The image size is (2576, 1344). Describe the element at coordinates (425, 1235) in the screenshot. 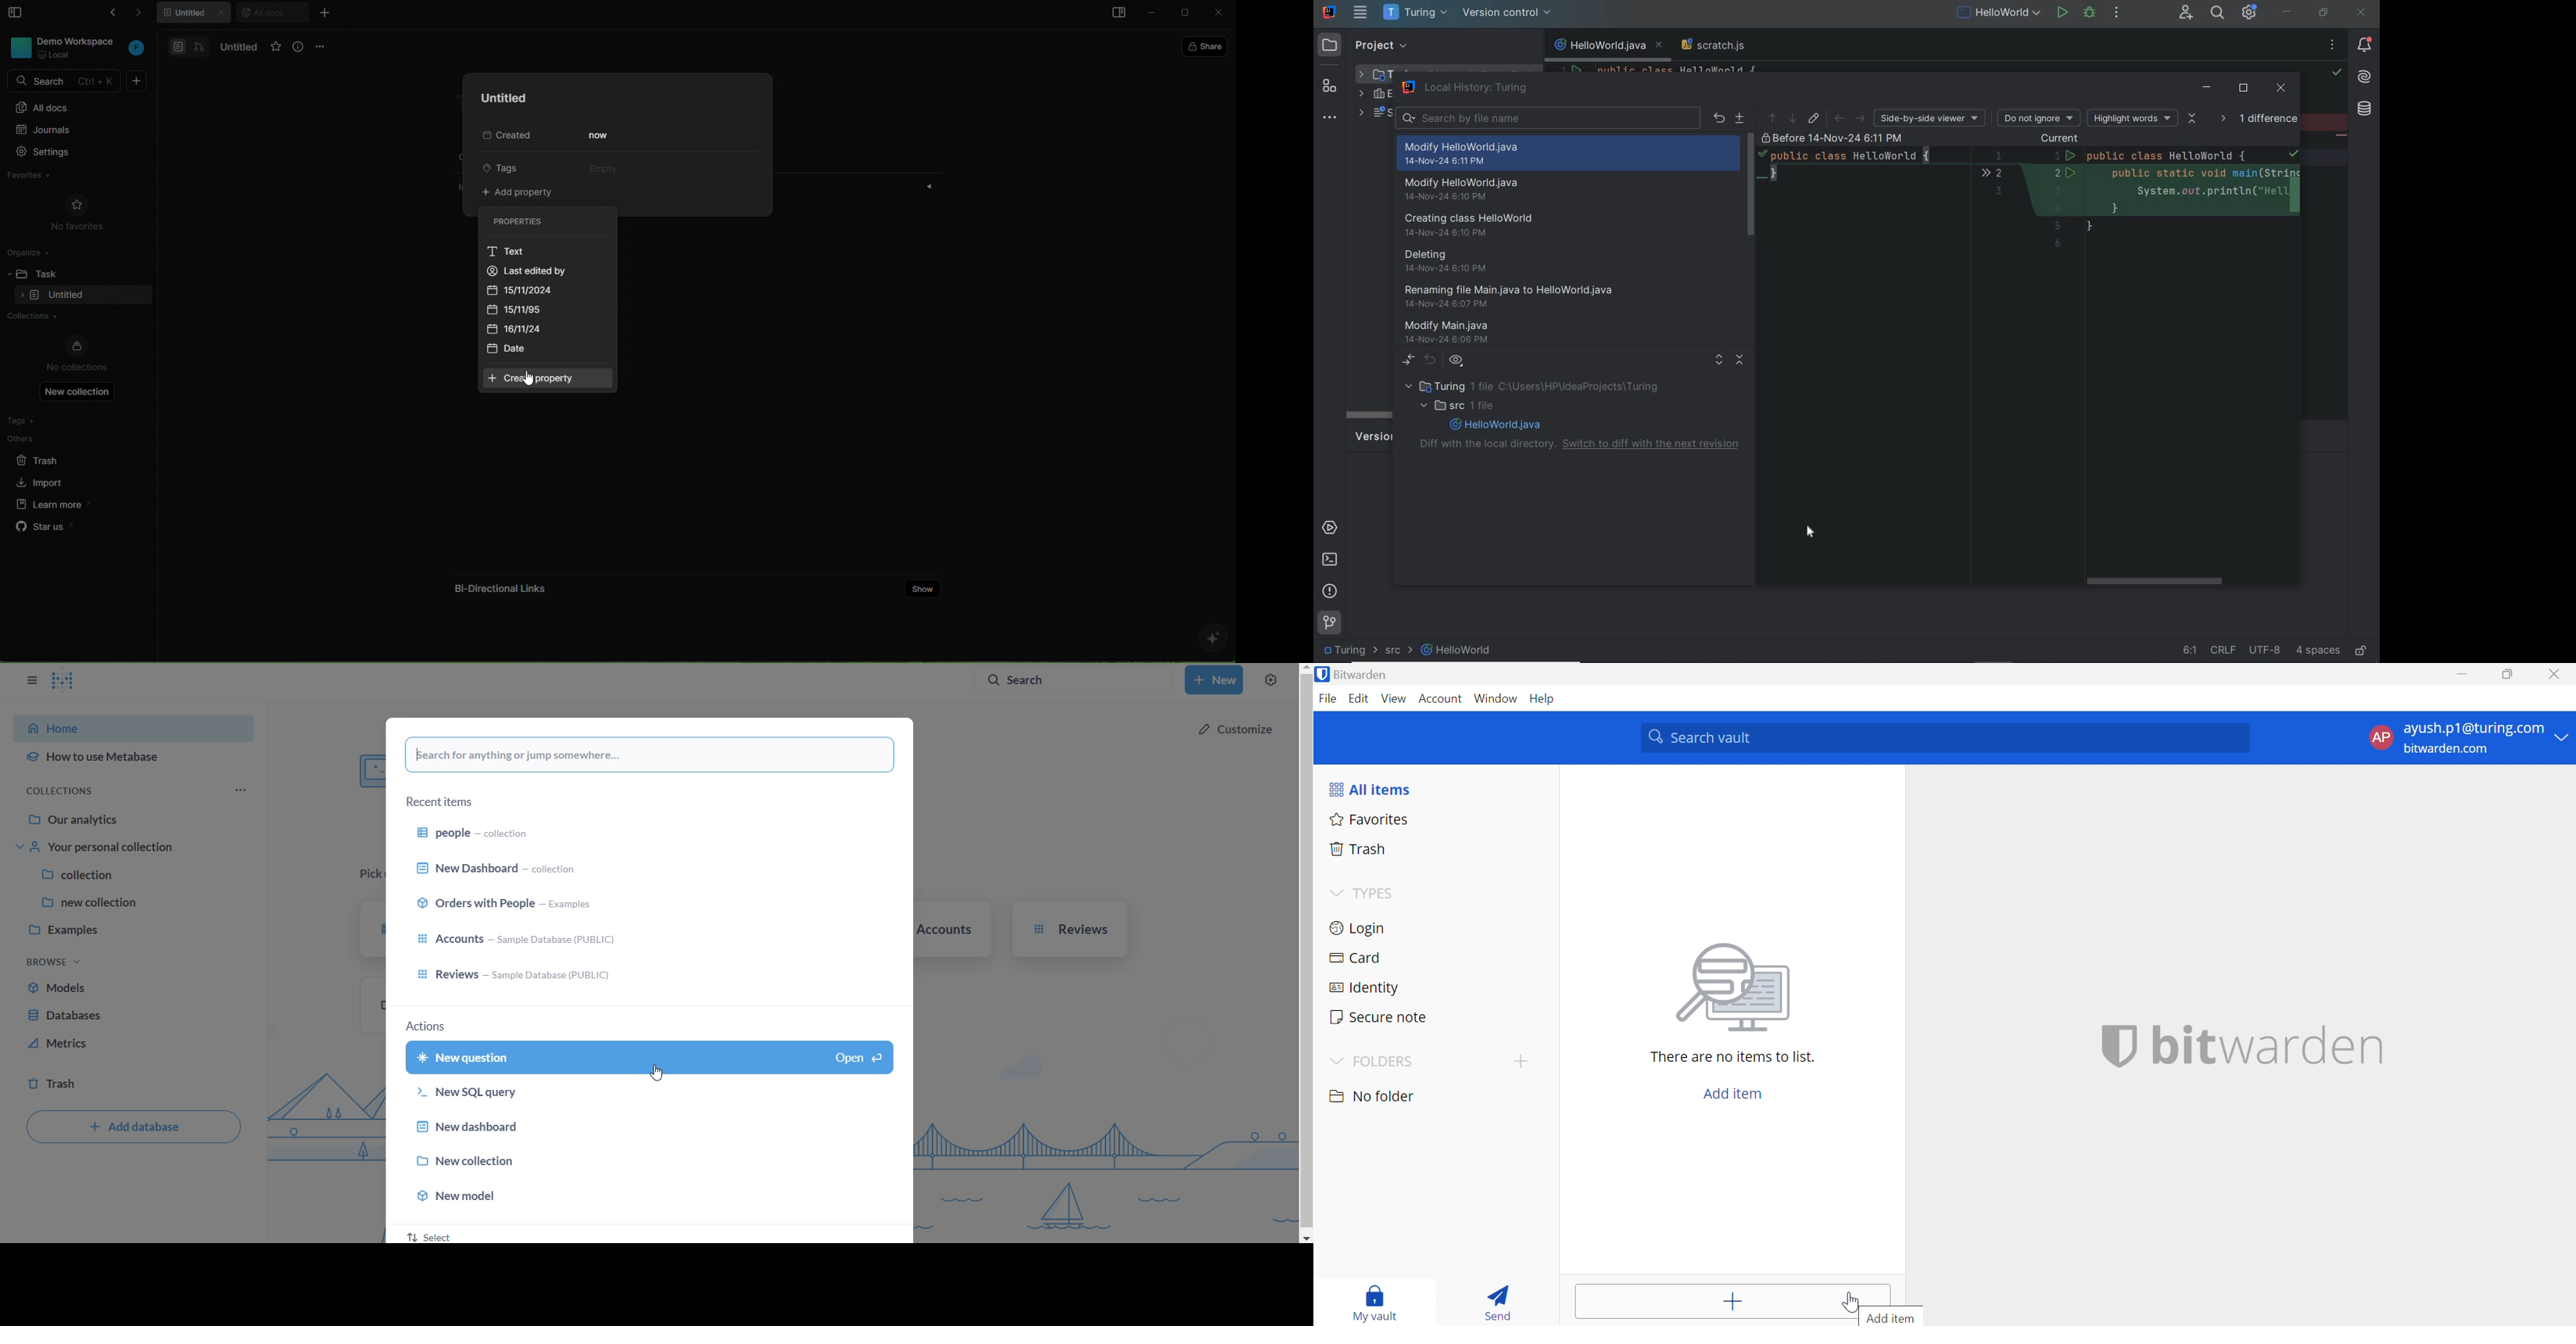

I see `select` at that location.